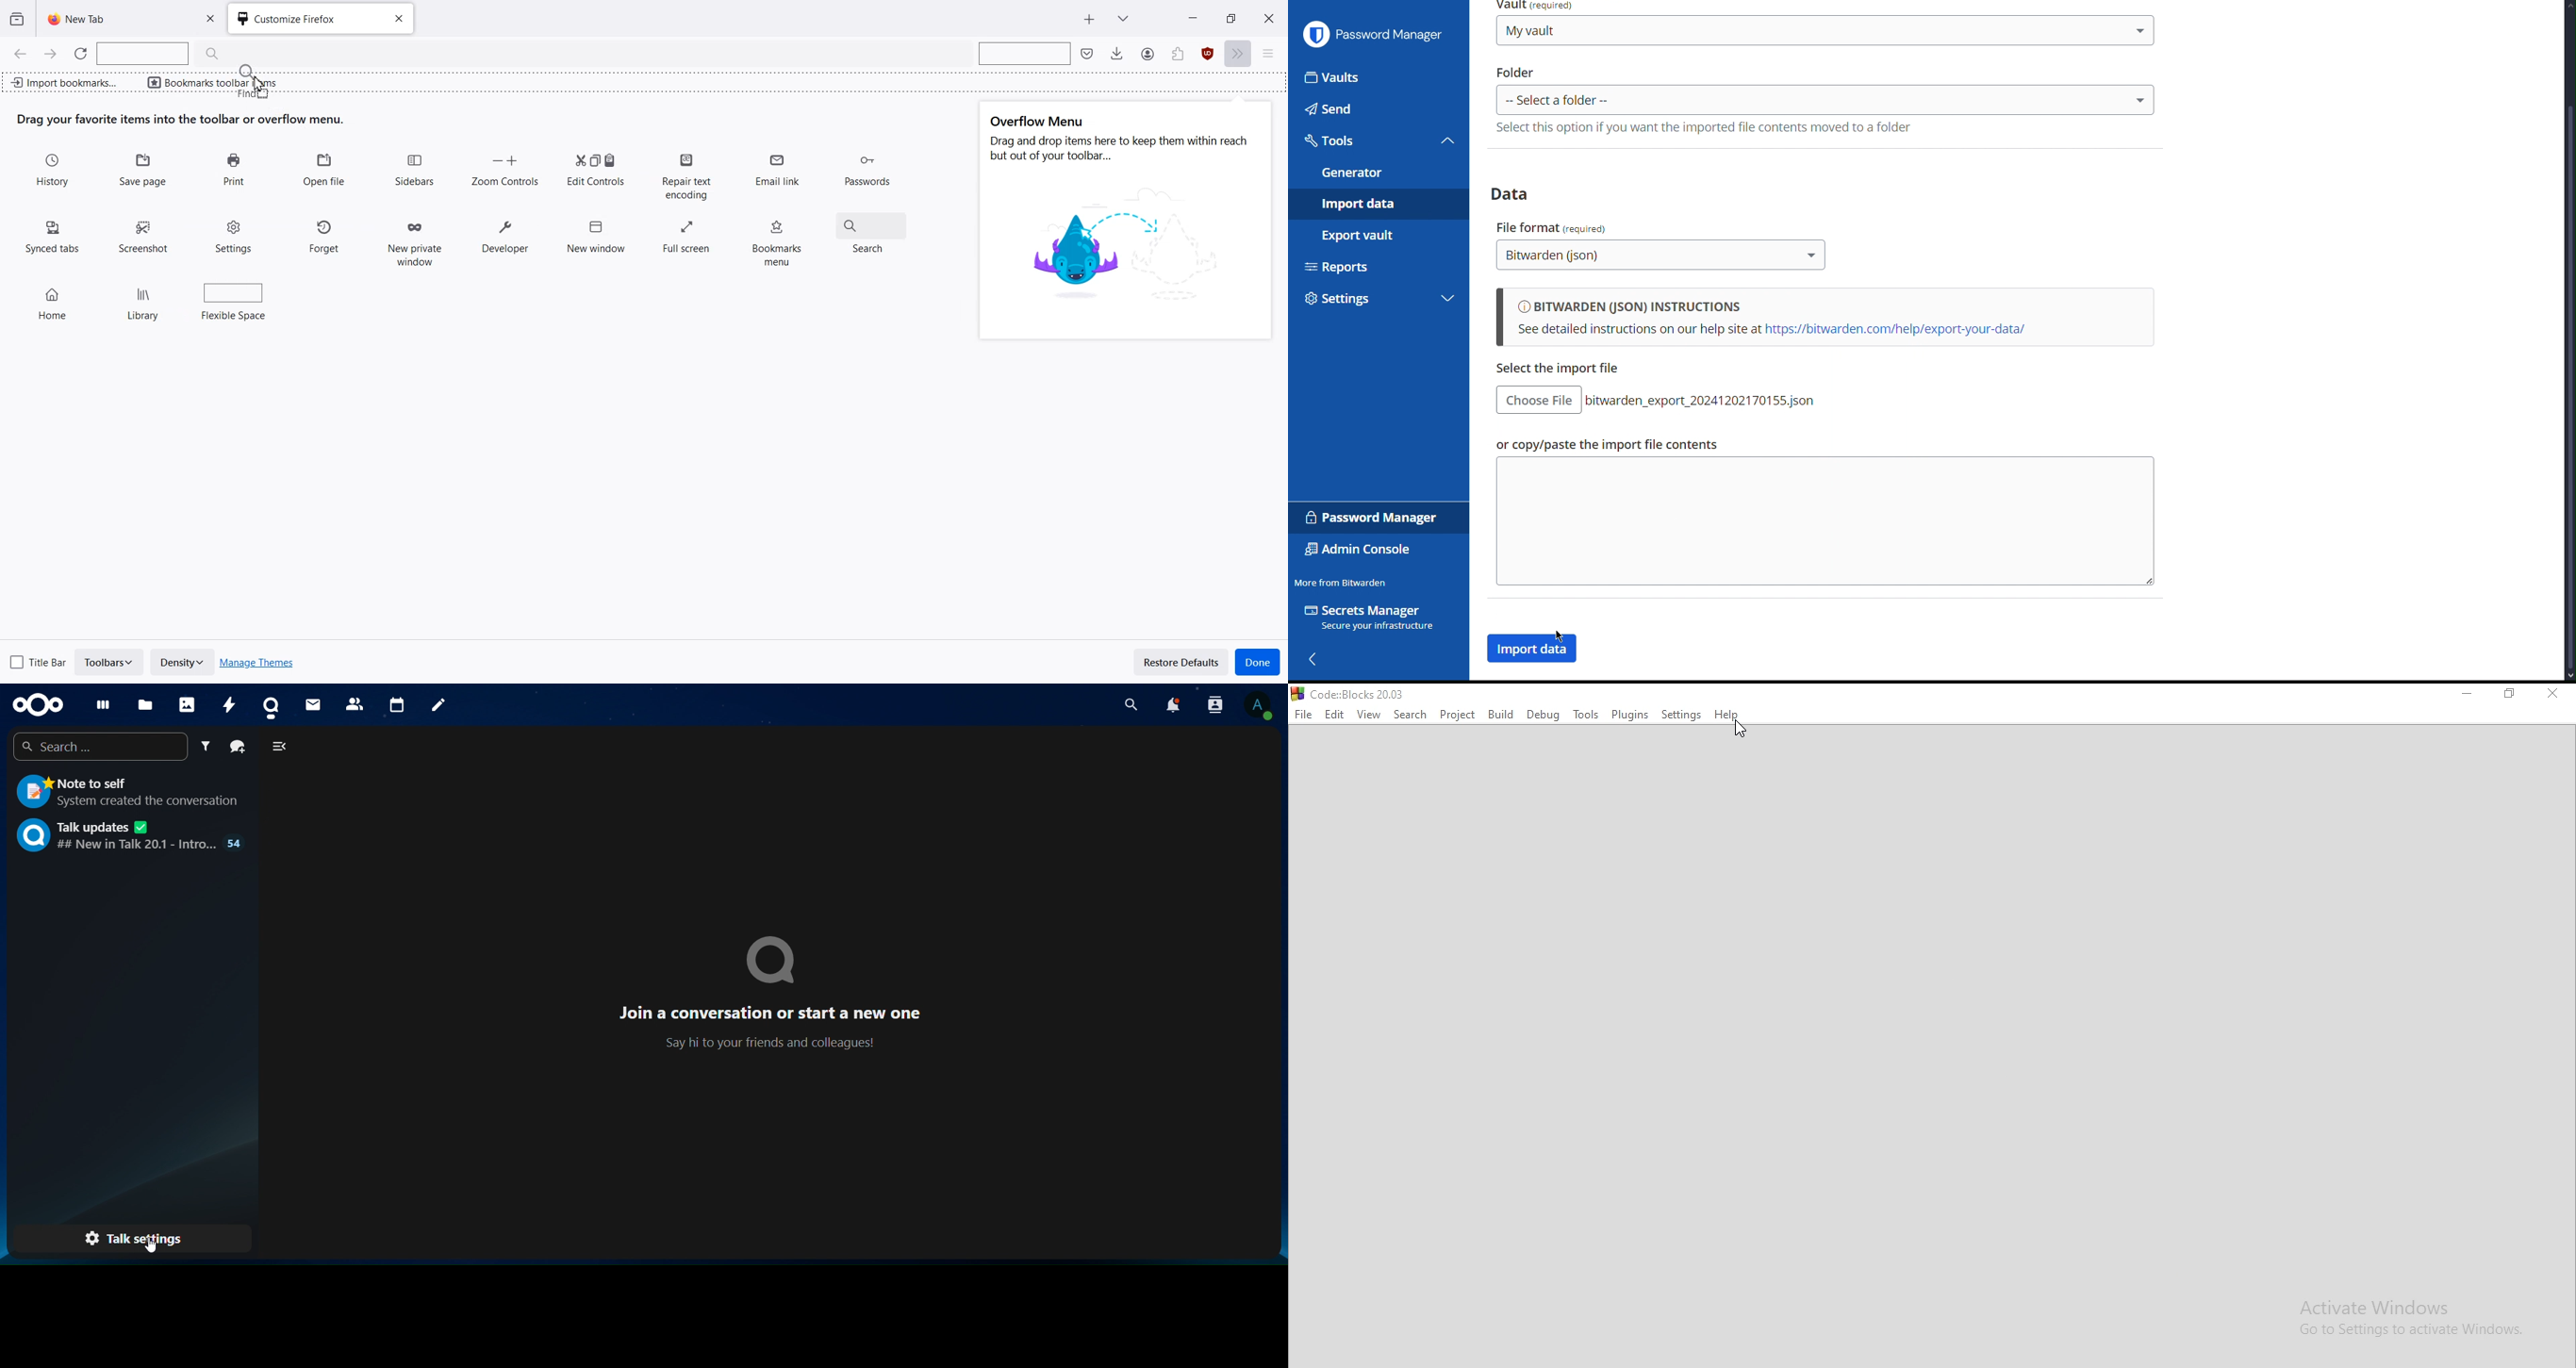 This screenshot has width=2576, height=1372. Describe the element at coordinates (152, 1248) in the screenshot. I see `Cursor` at that location.